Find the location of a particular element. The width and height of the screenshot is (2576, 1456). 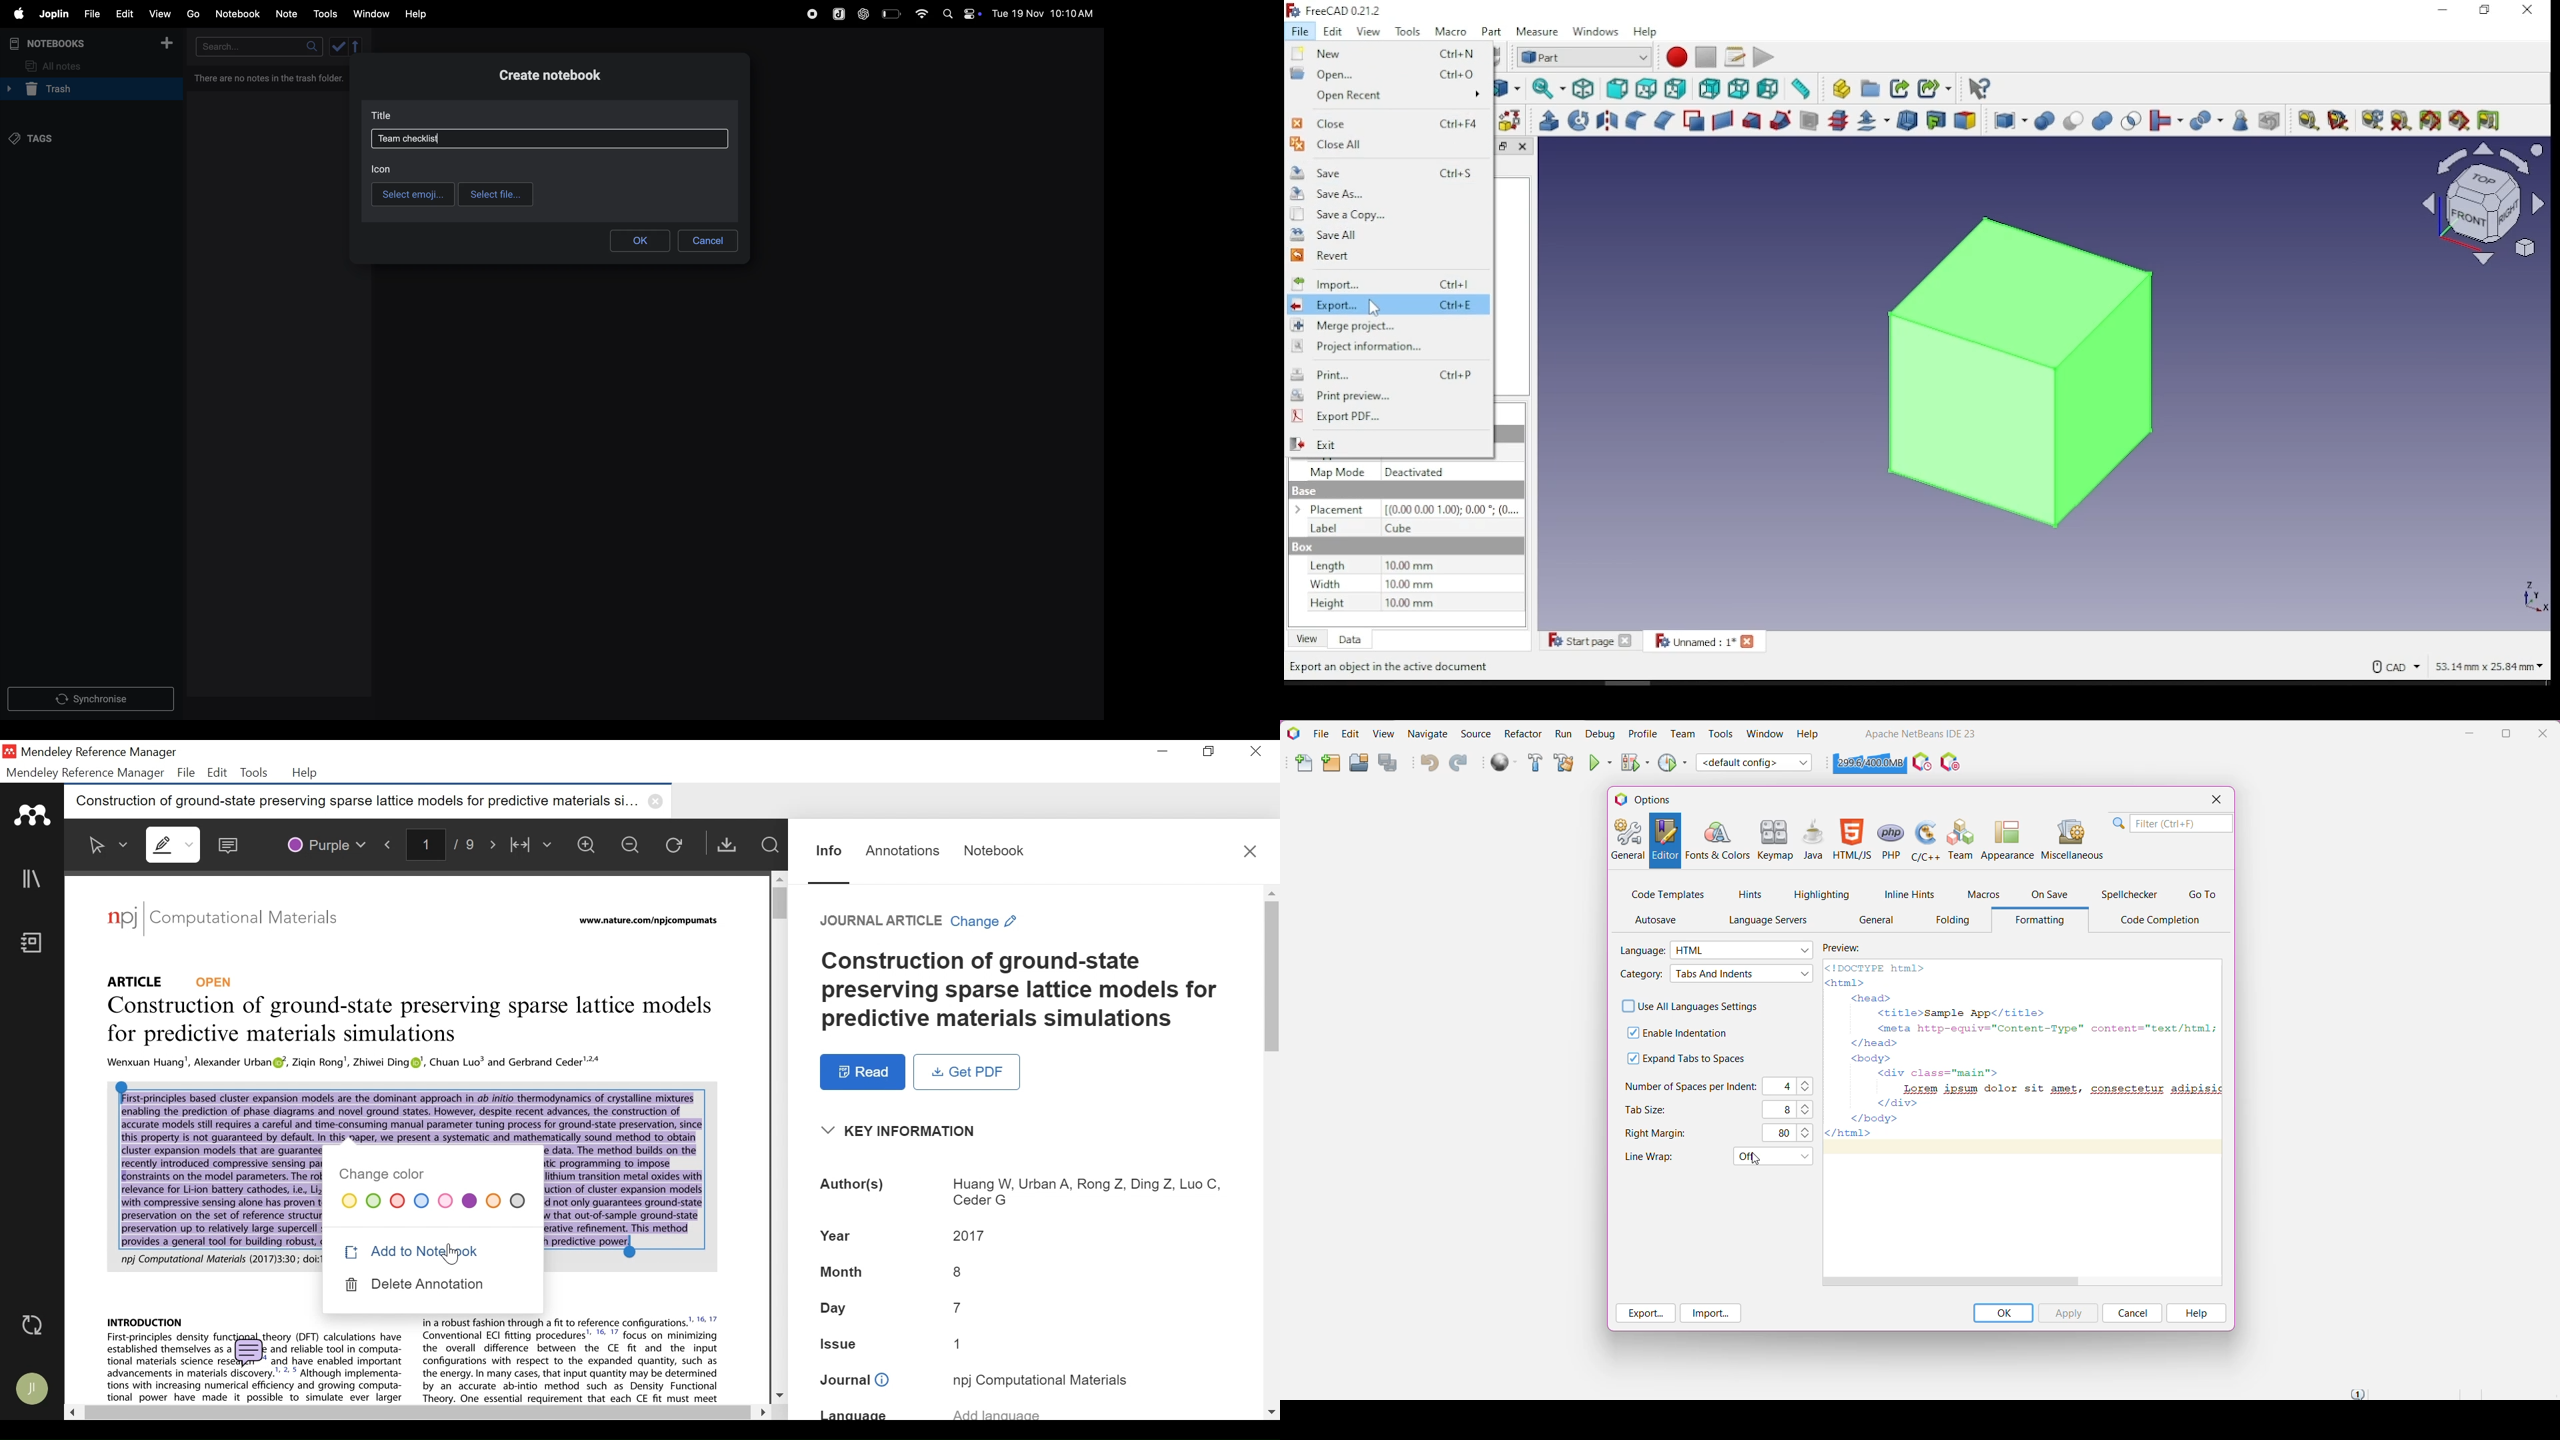

Mendeley Desktop Icon is located at coordinates (11, 752).